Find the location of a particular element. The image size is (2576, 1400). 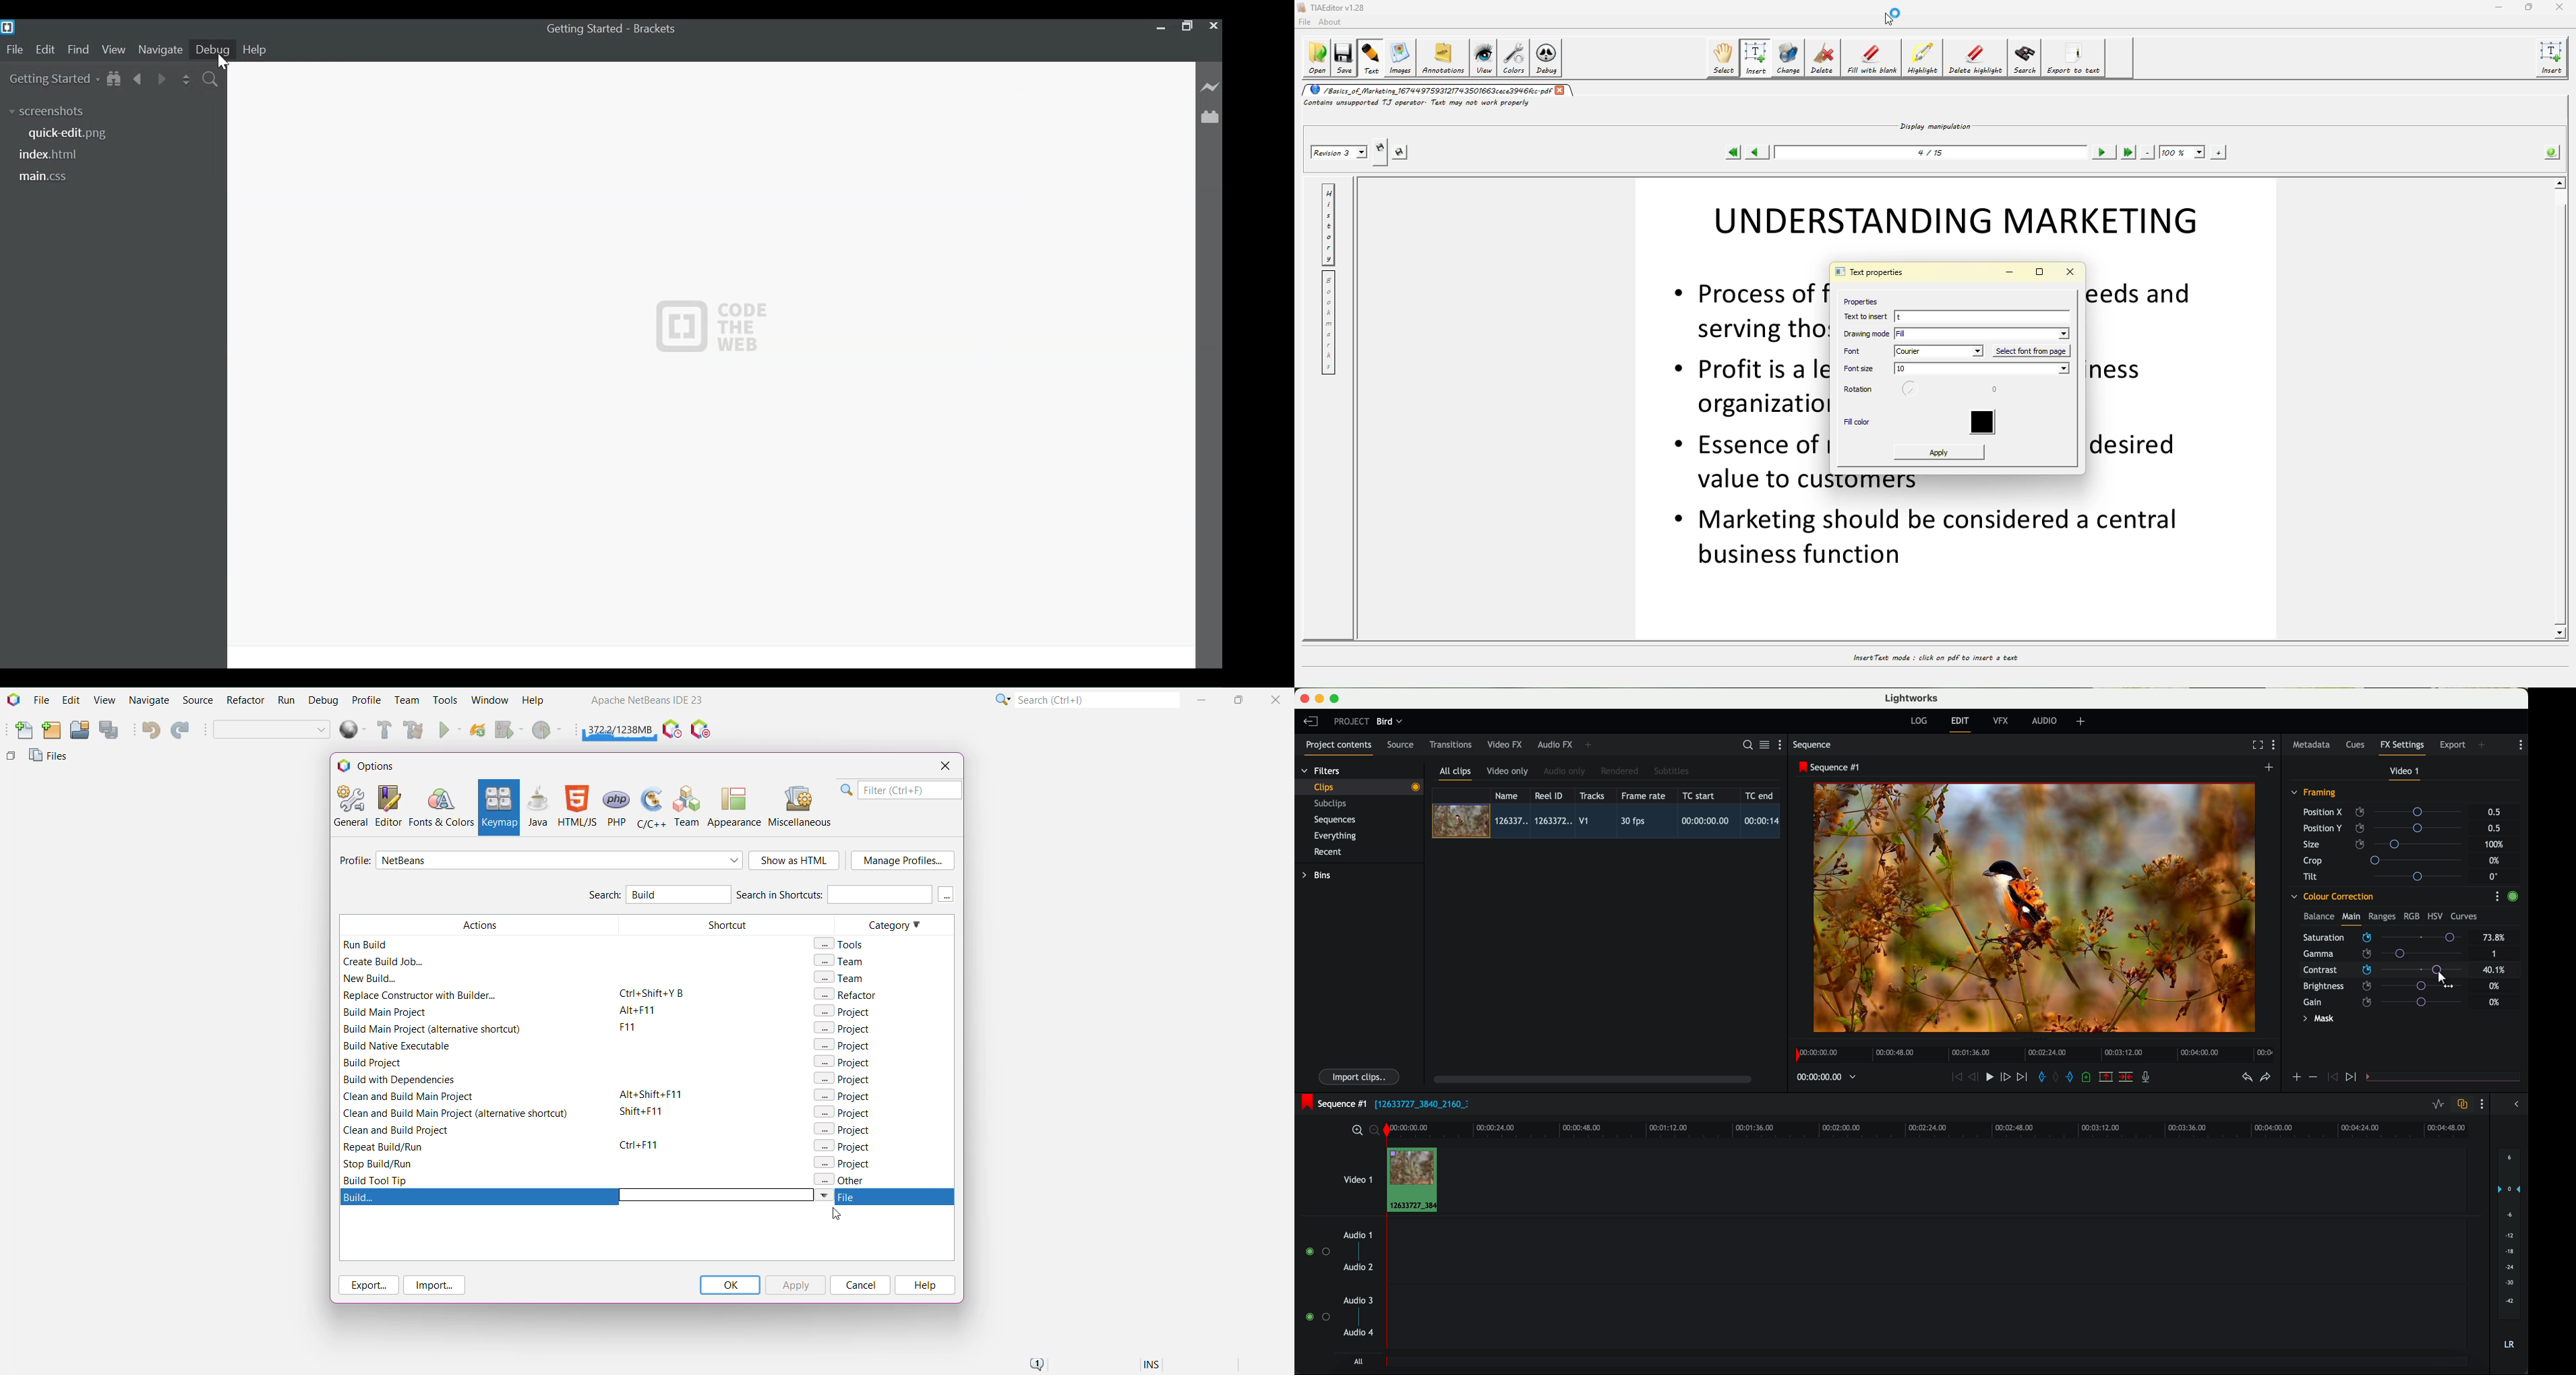

curves is located at coordinates (2465, 917).